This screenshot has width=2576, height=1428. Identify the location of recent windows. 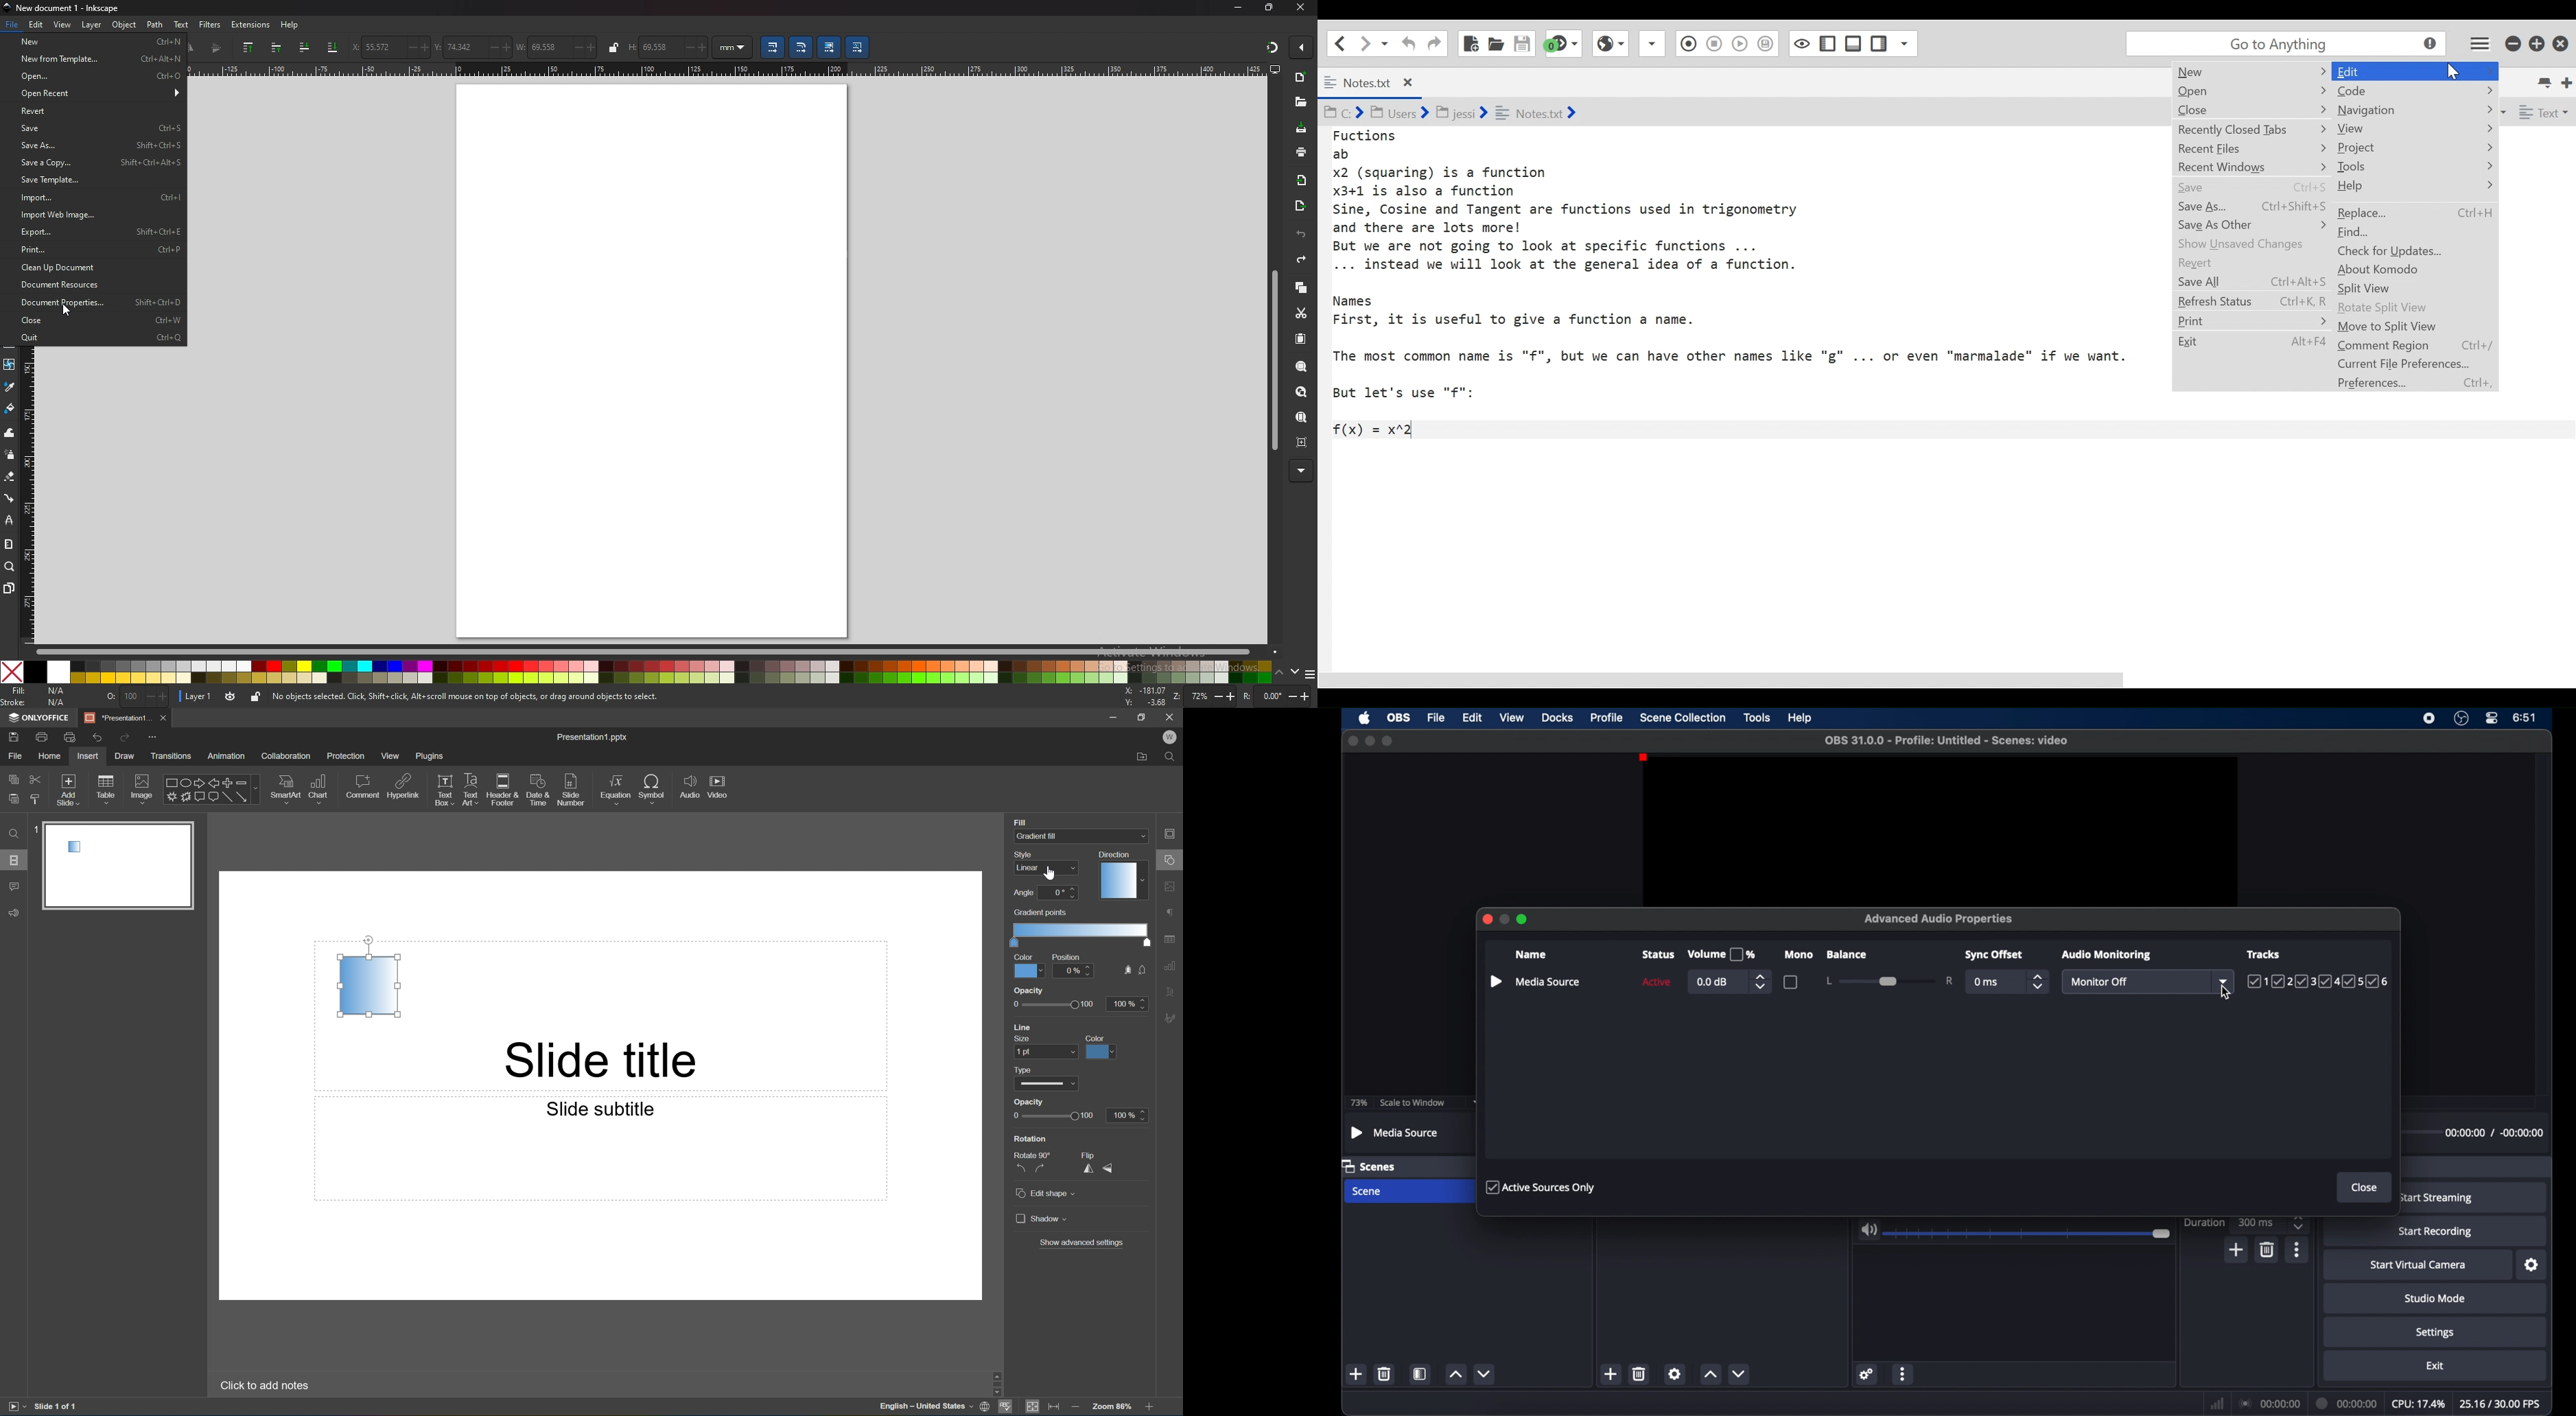
(2215, 165).